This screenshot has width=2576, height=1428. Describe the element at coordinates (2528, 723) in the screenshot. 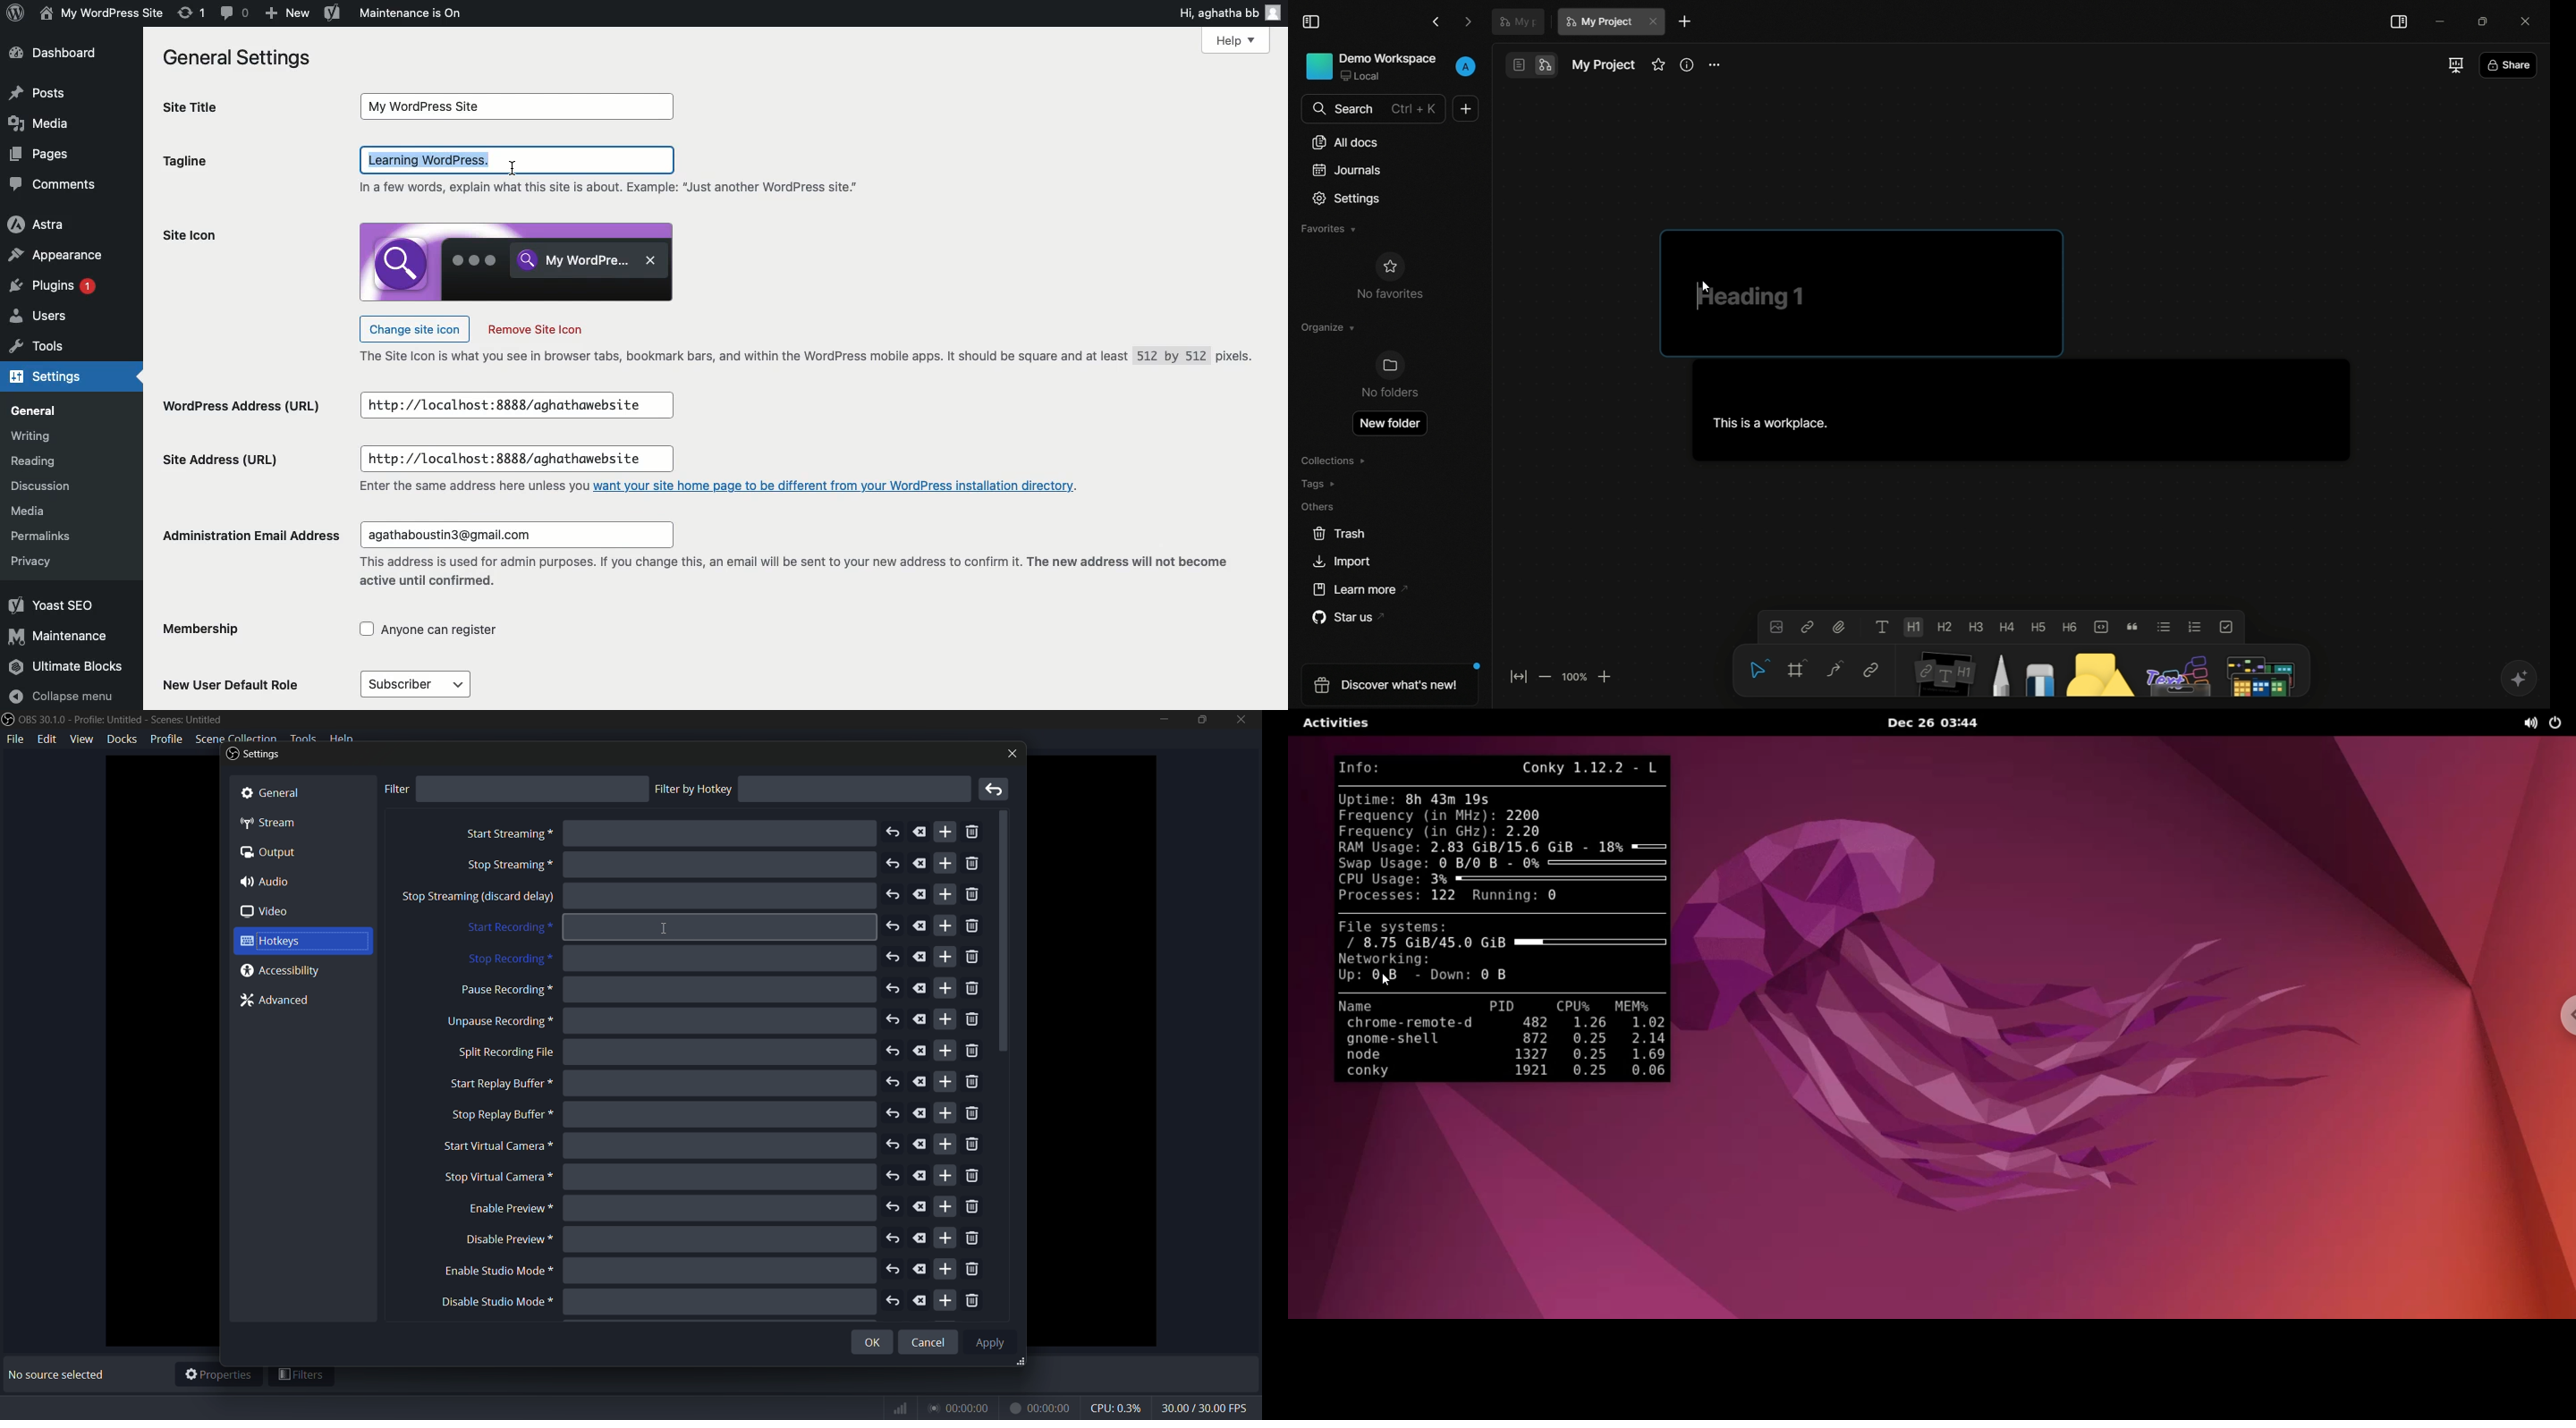

I see `sound options` at that location.